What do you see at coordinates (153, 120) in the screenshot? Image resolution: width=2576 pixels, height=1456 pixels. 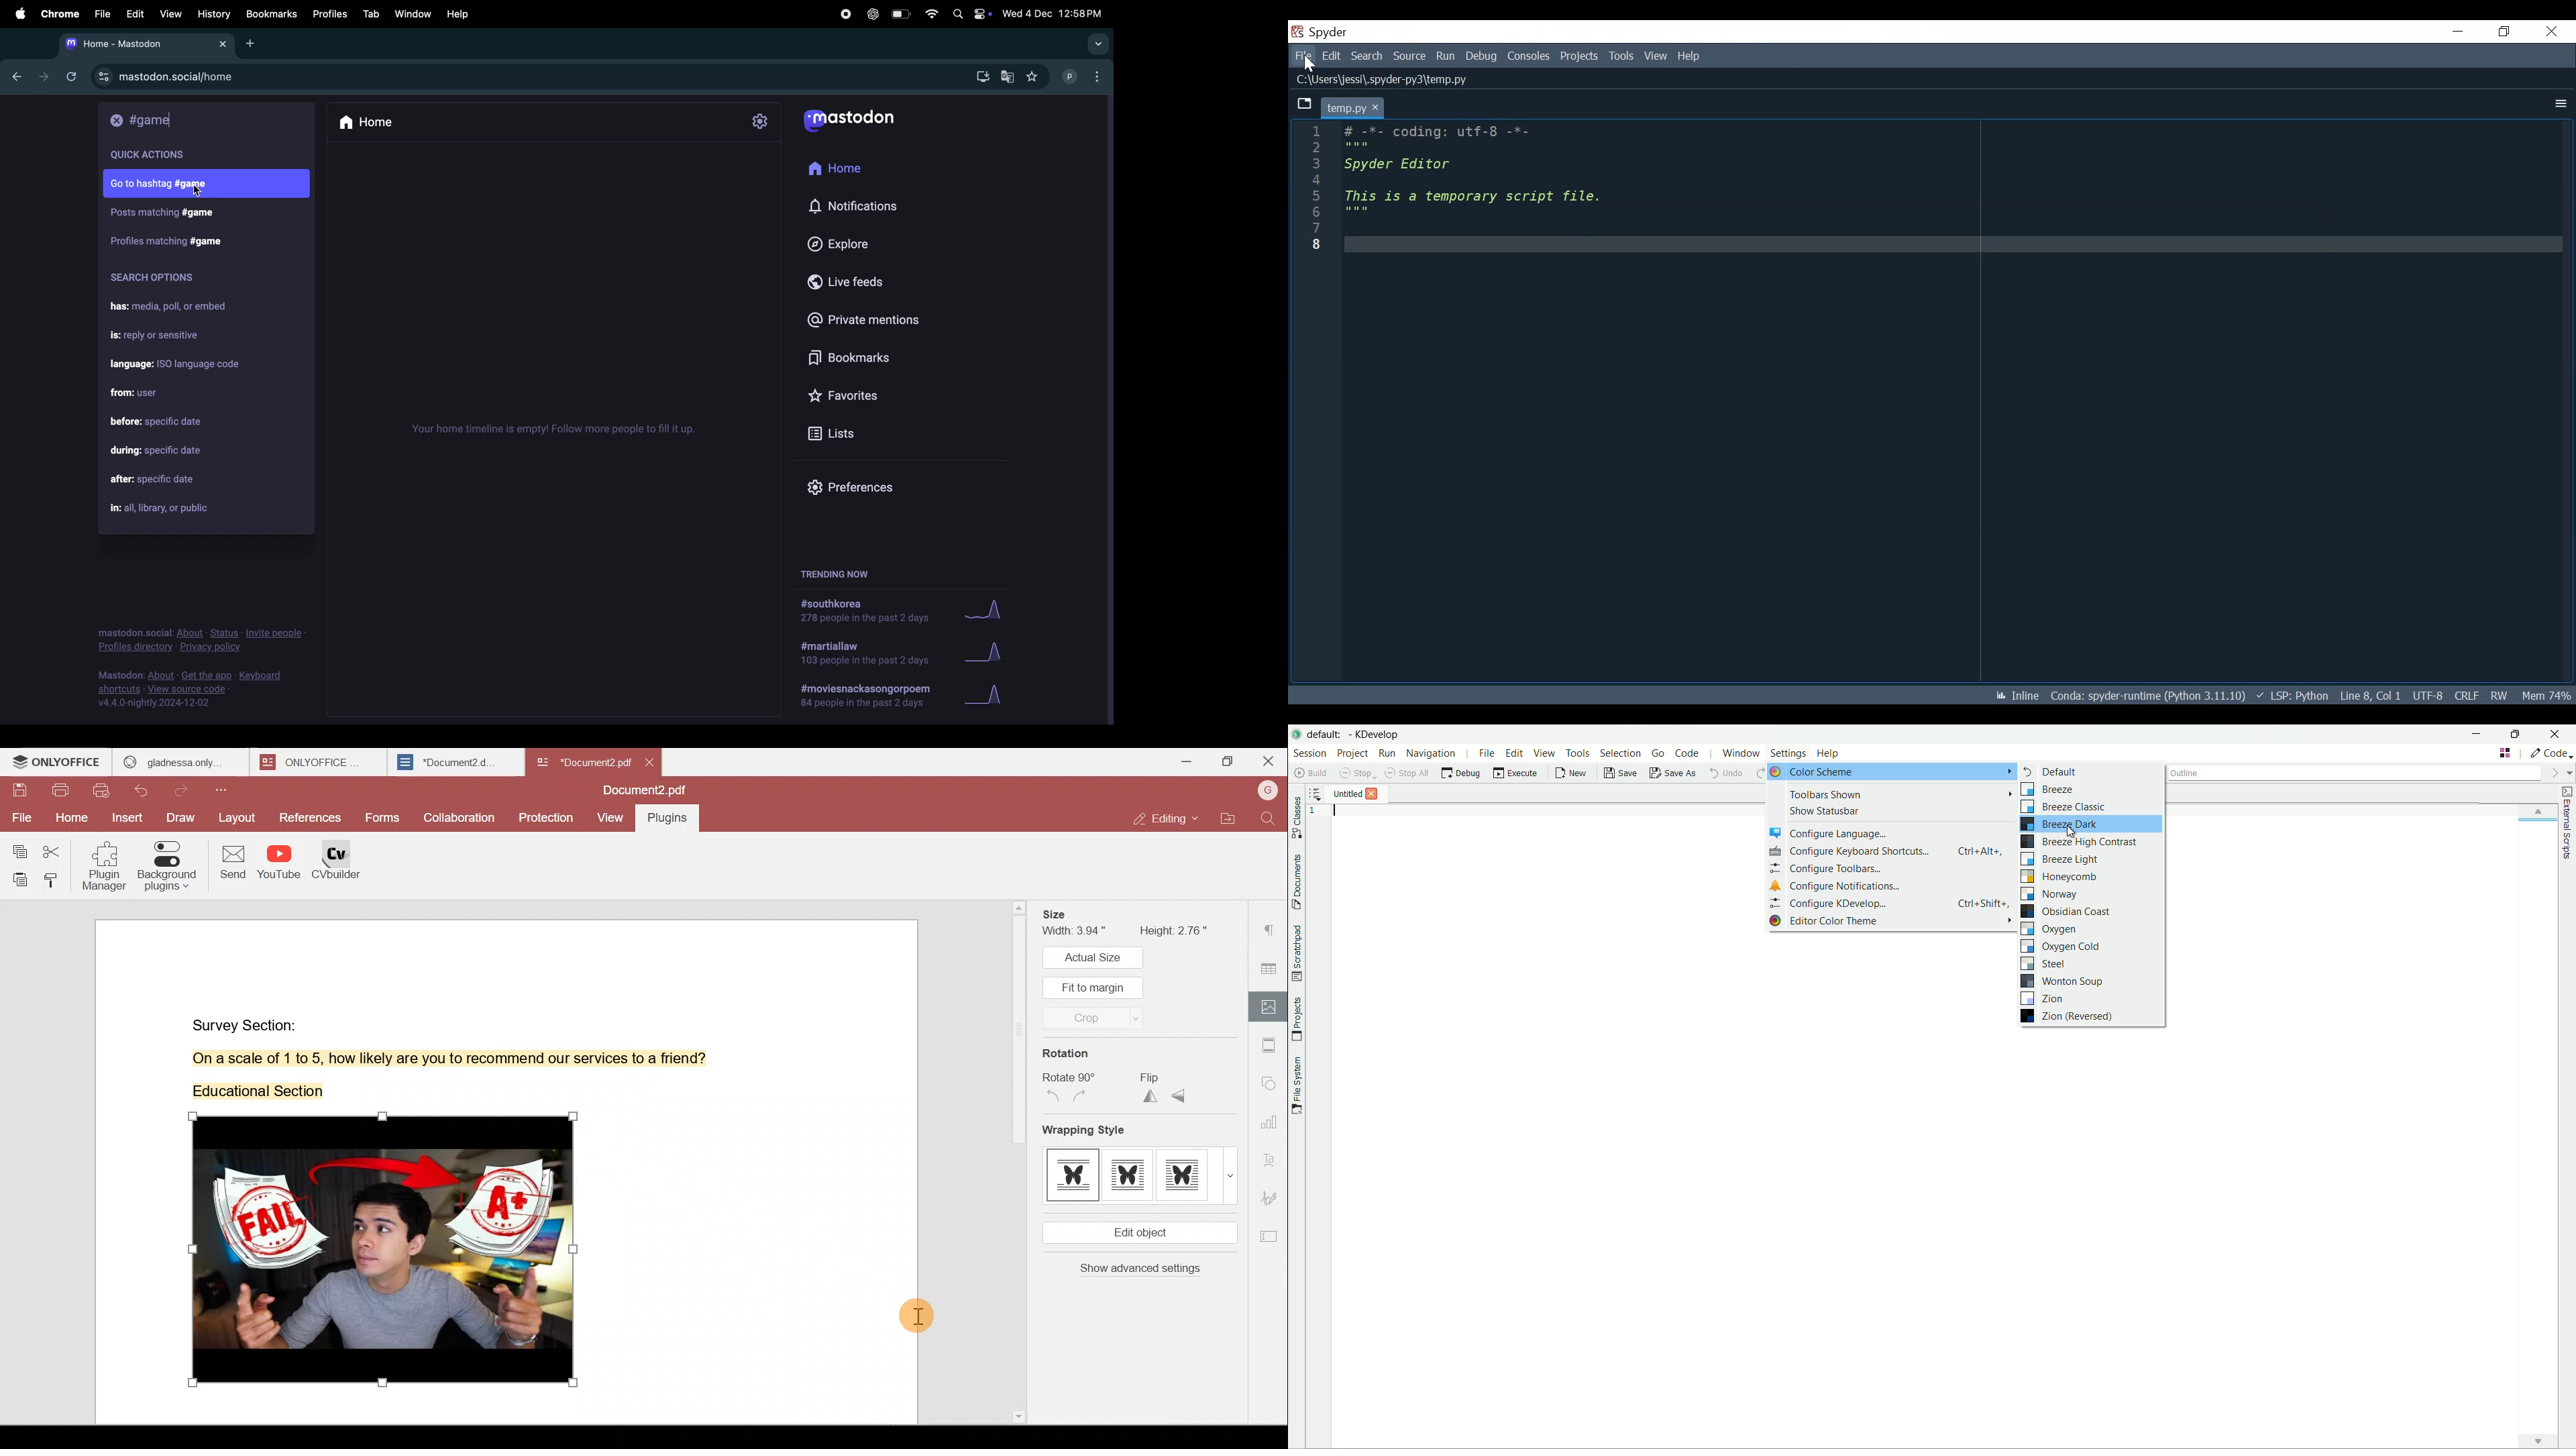 I see `#game` at bounding box center [153, 120].